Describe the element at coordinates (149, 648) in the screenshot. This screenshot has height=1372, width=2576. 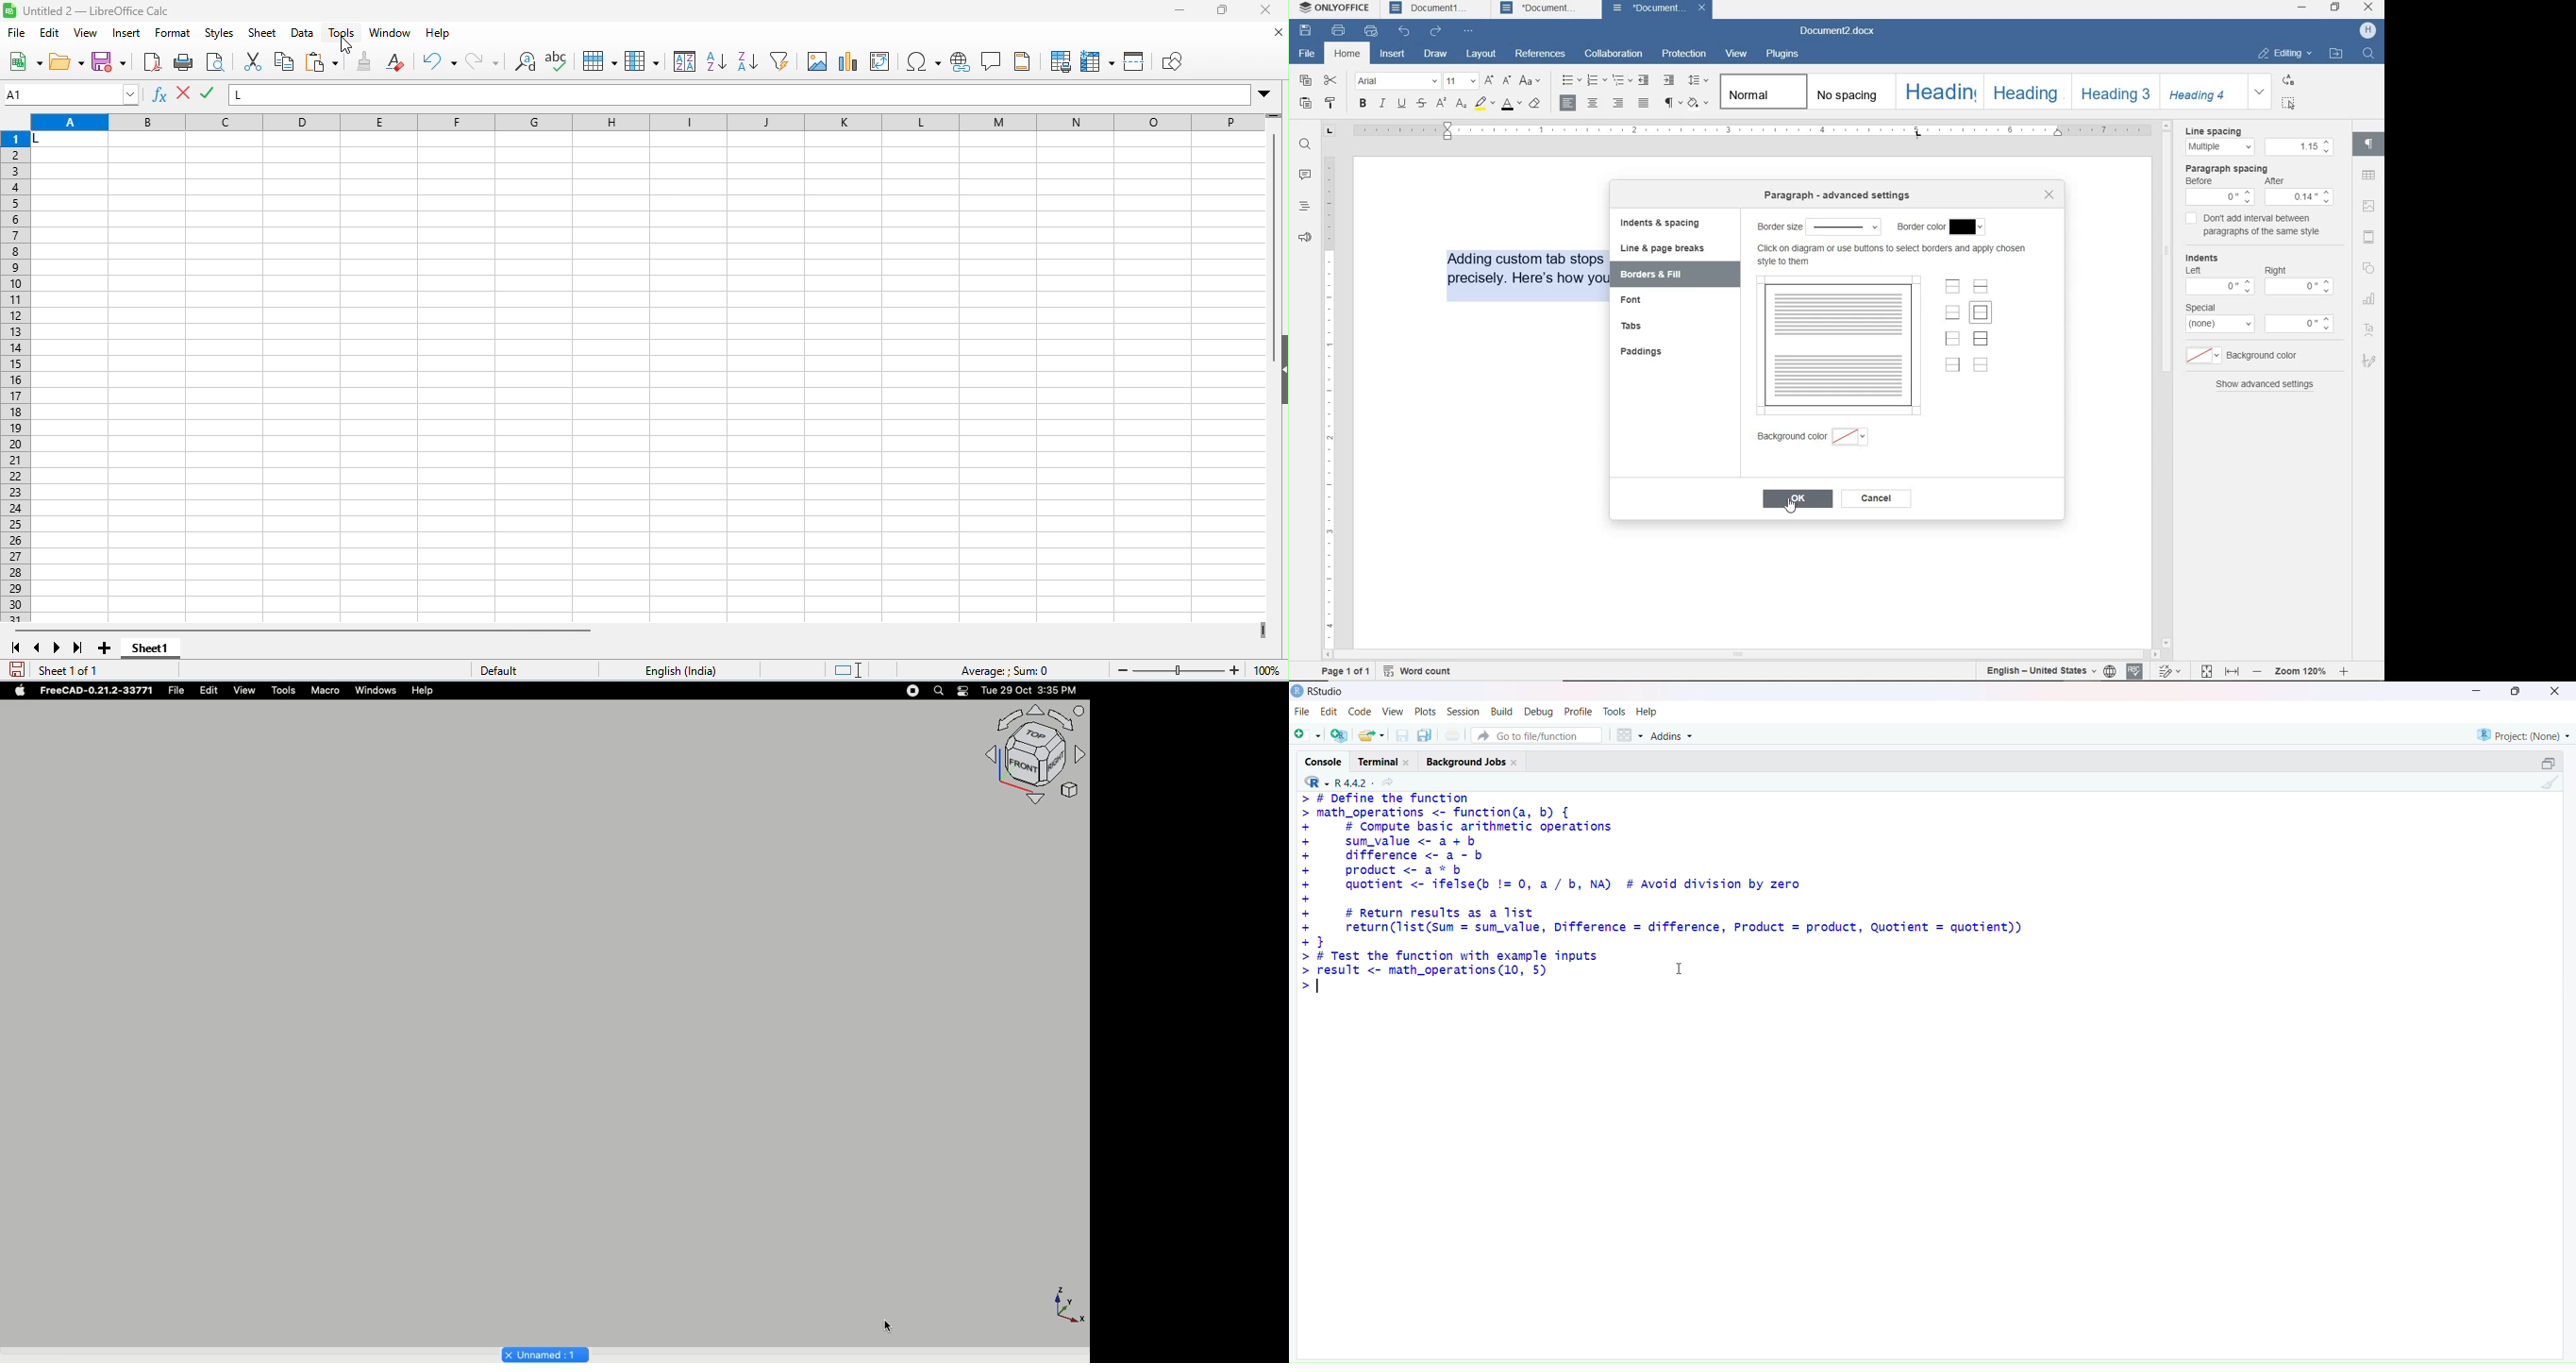
I see `sheet 1` at that location.